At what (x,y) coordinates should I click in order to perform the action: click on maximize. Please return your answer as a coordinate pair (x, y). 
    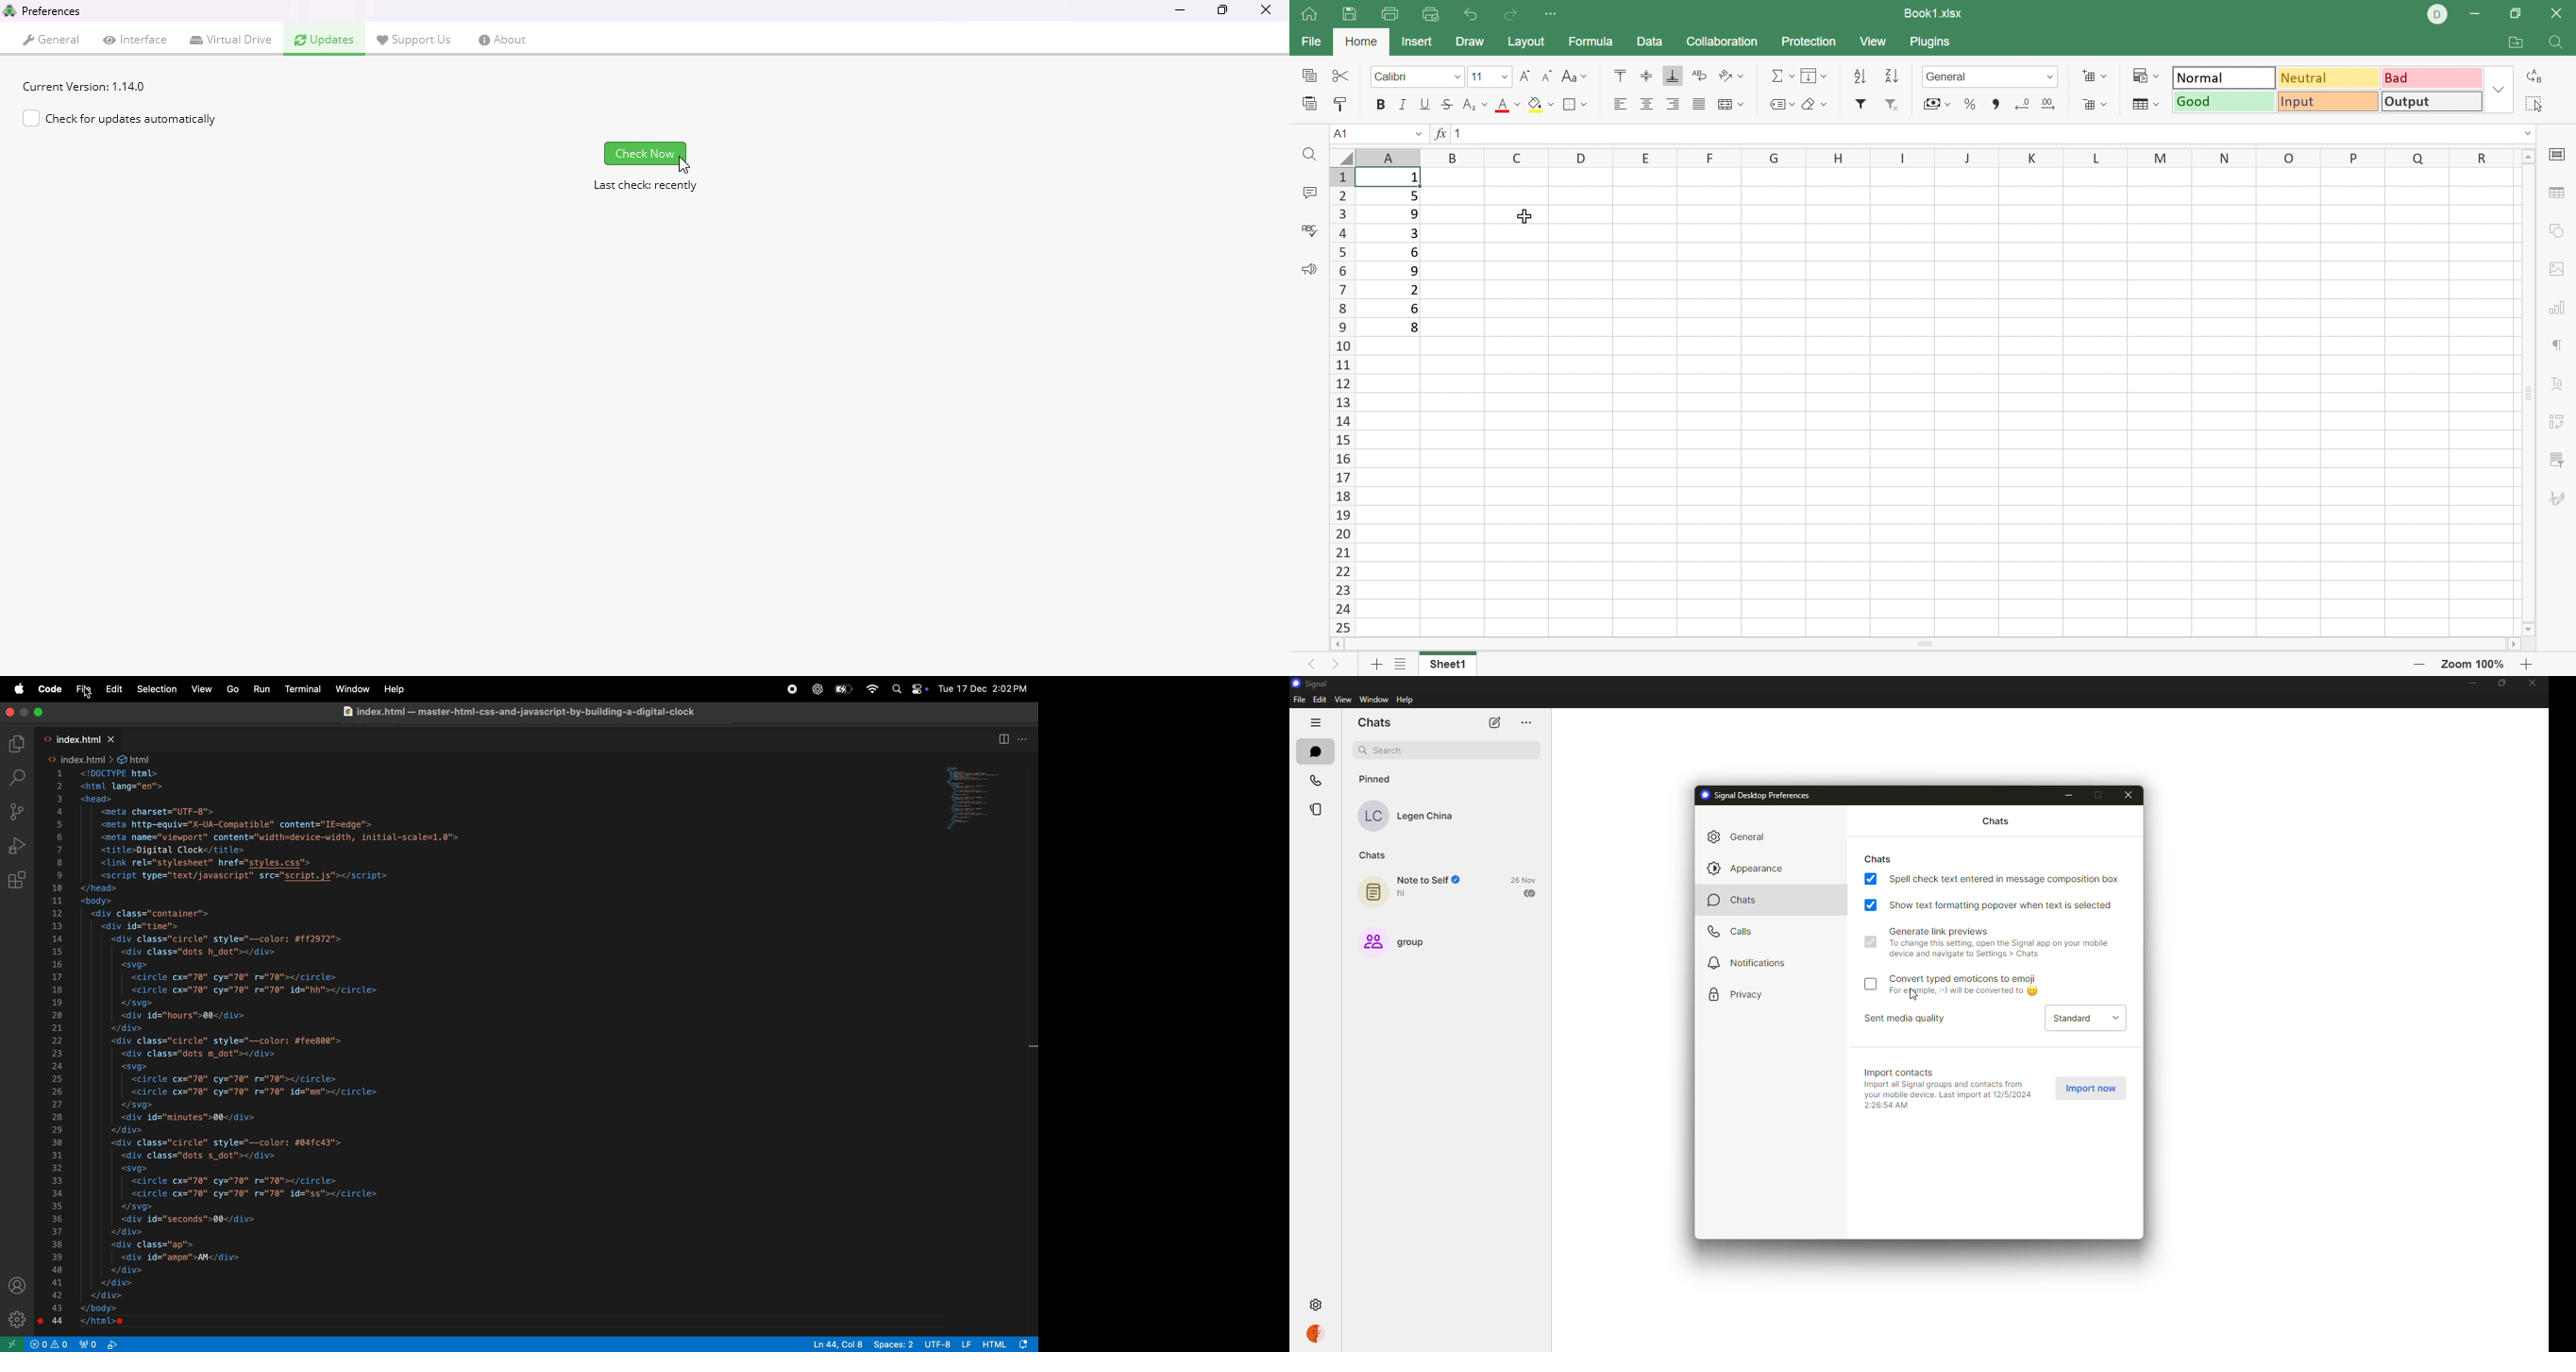
    Looking at the image, I should click on (2102, 794).